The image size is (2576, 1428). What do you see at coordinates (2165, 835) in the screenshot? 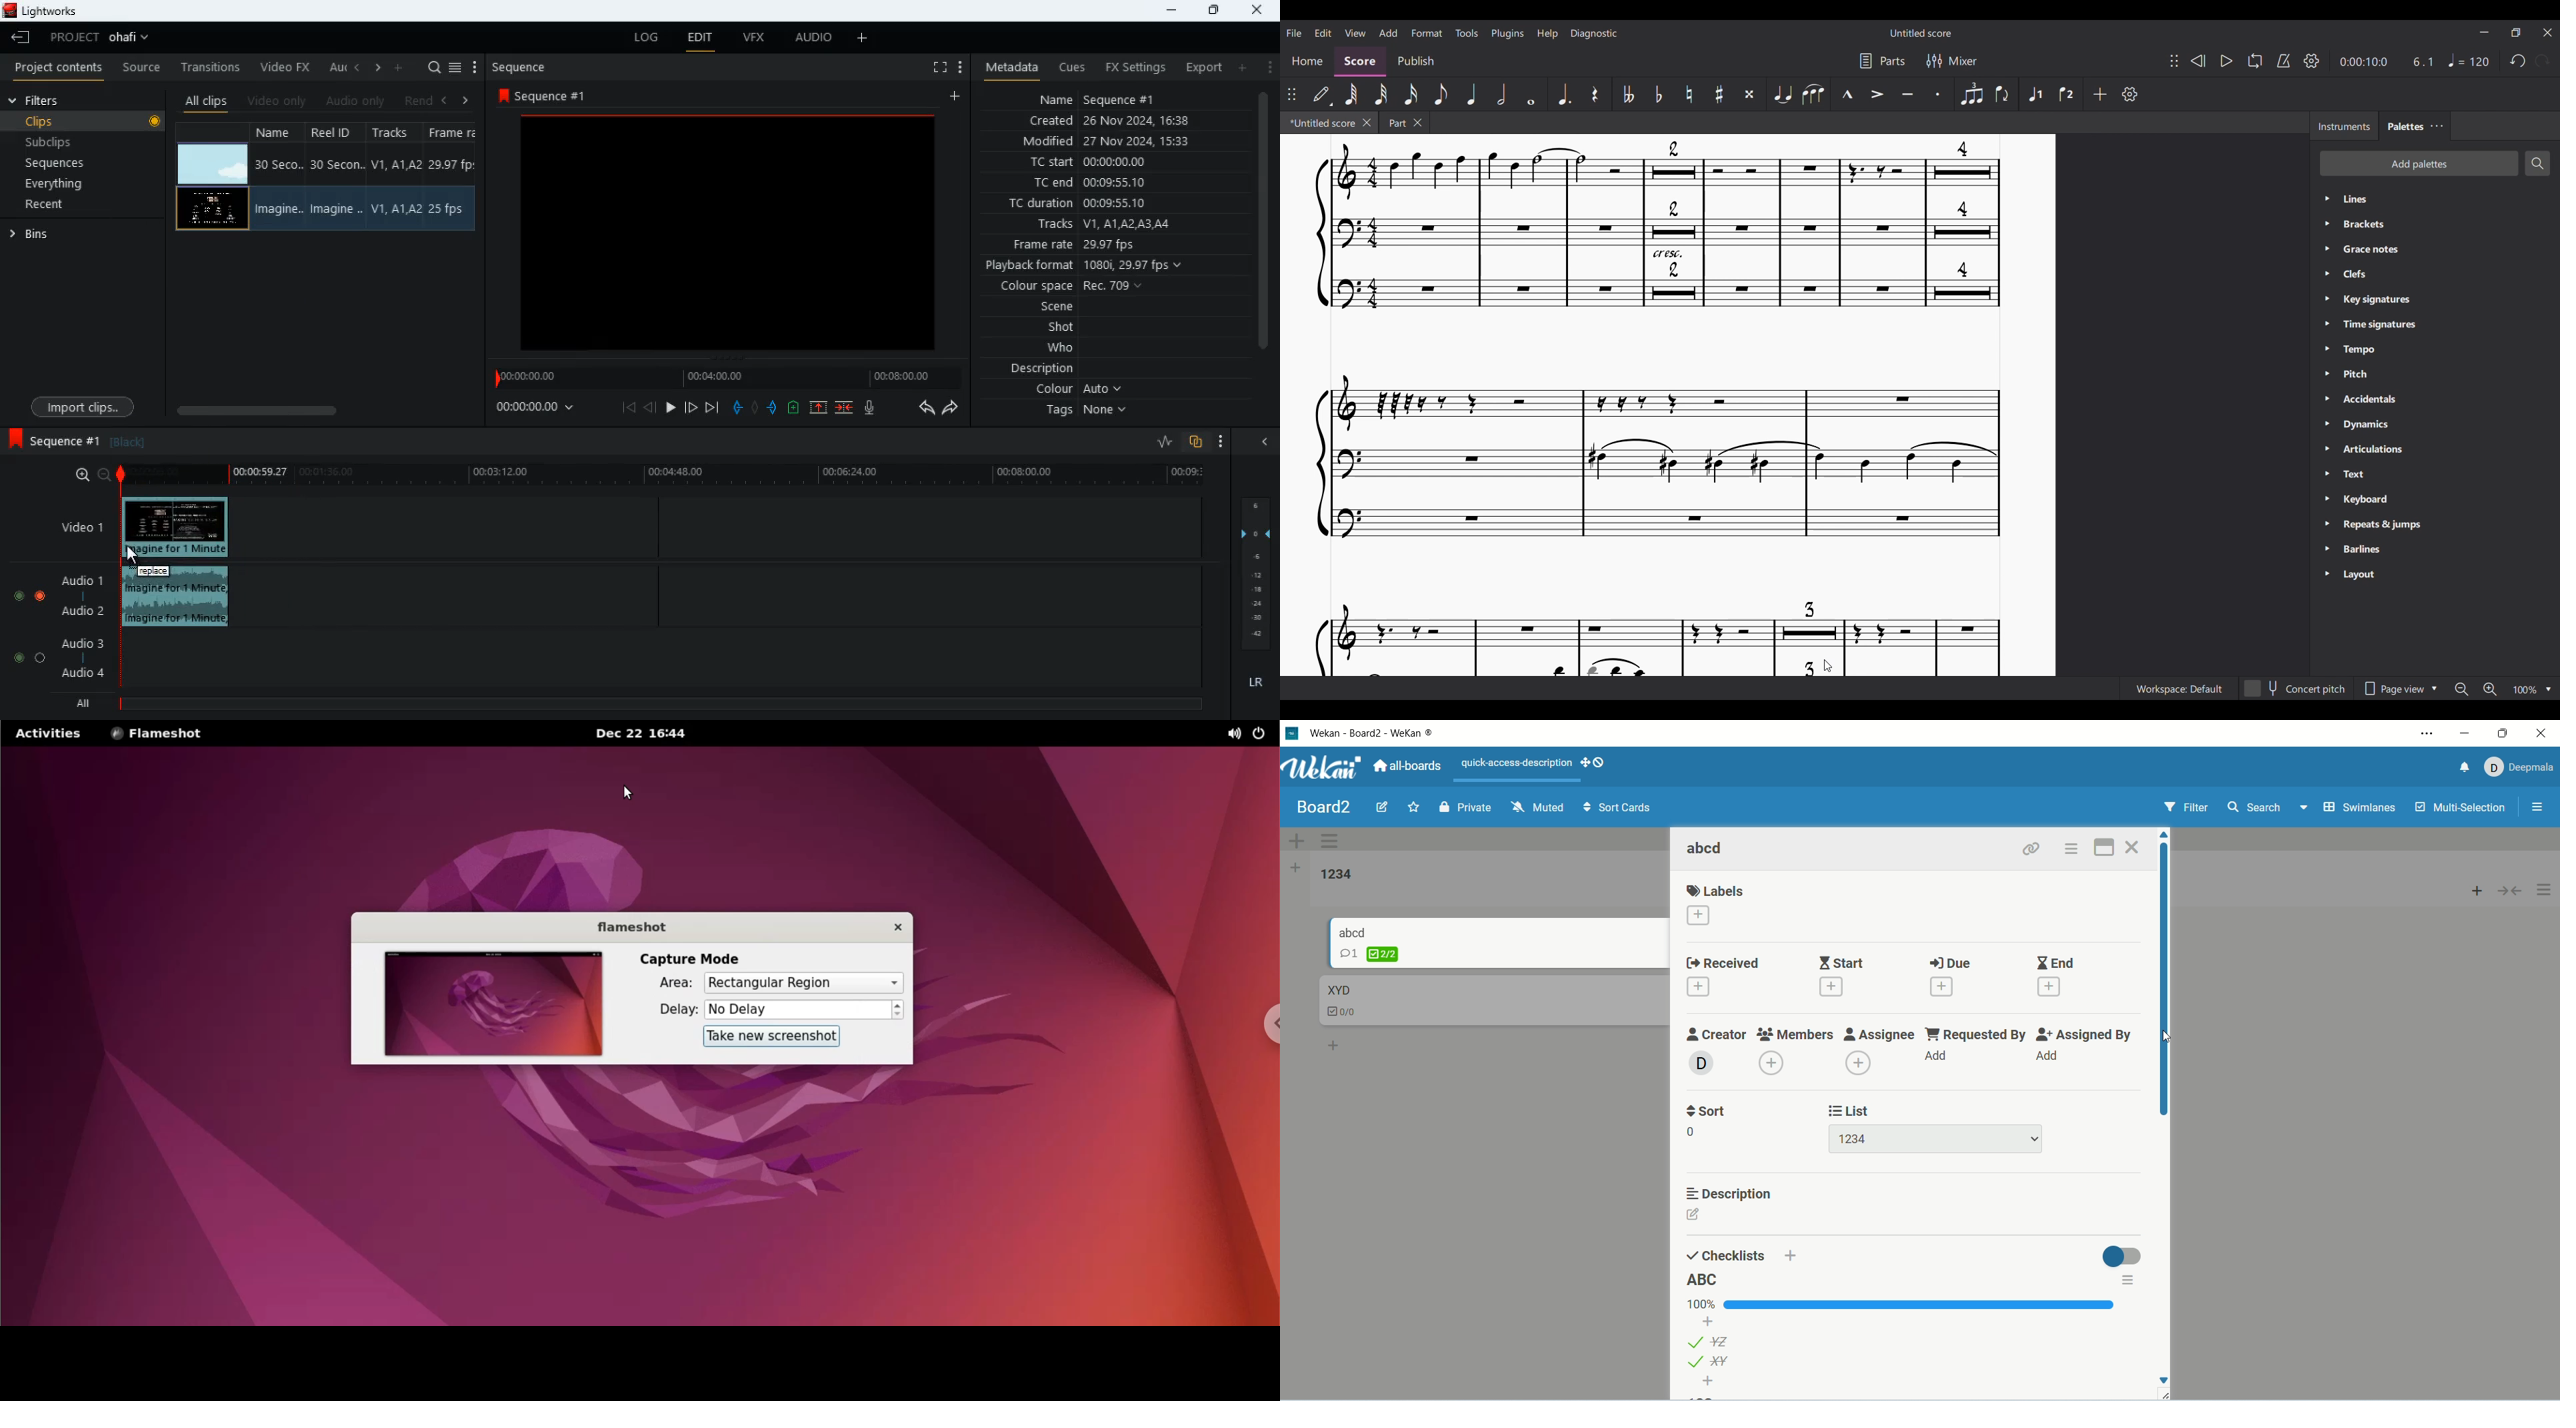
I see `Up` at bounding box center [2165, 835].